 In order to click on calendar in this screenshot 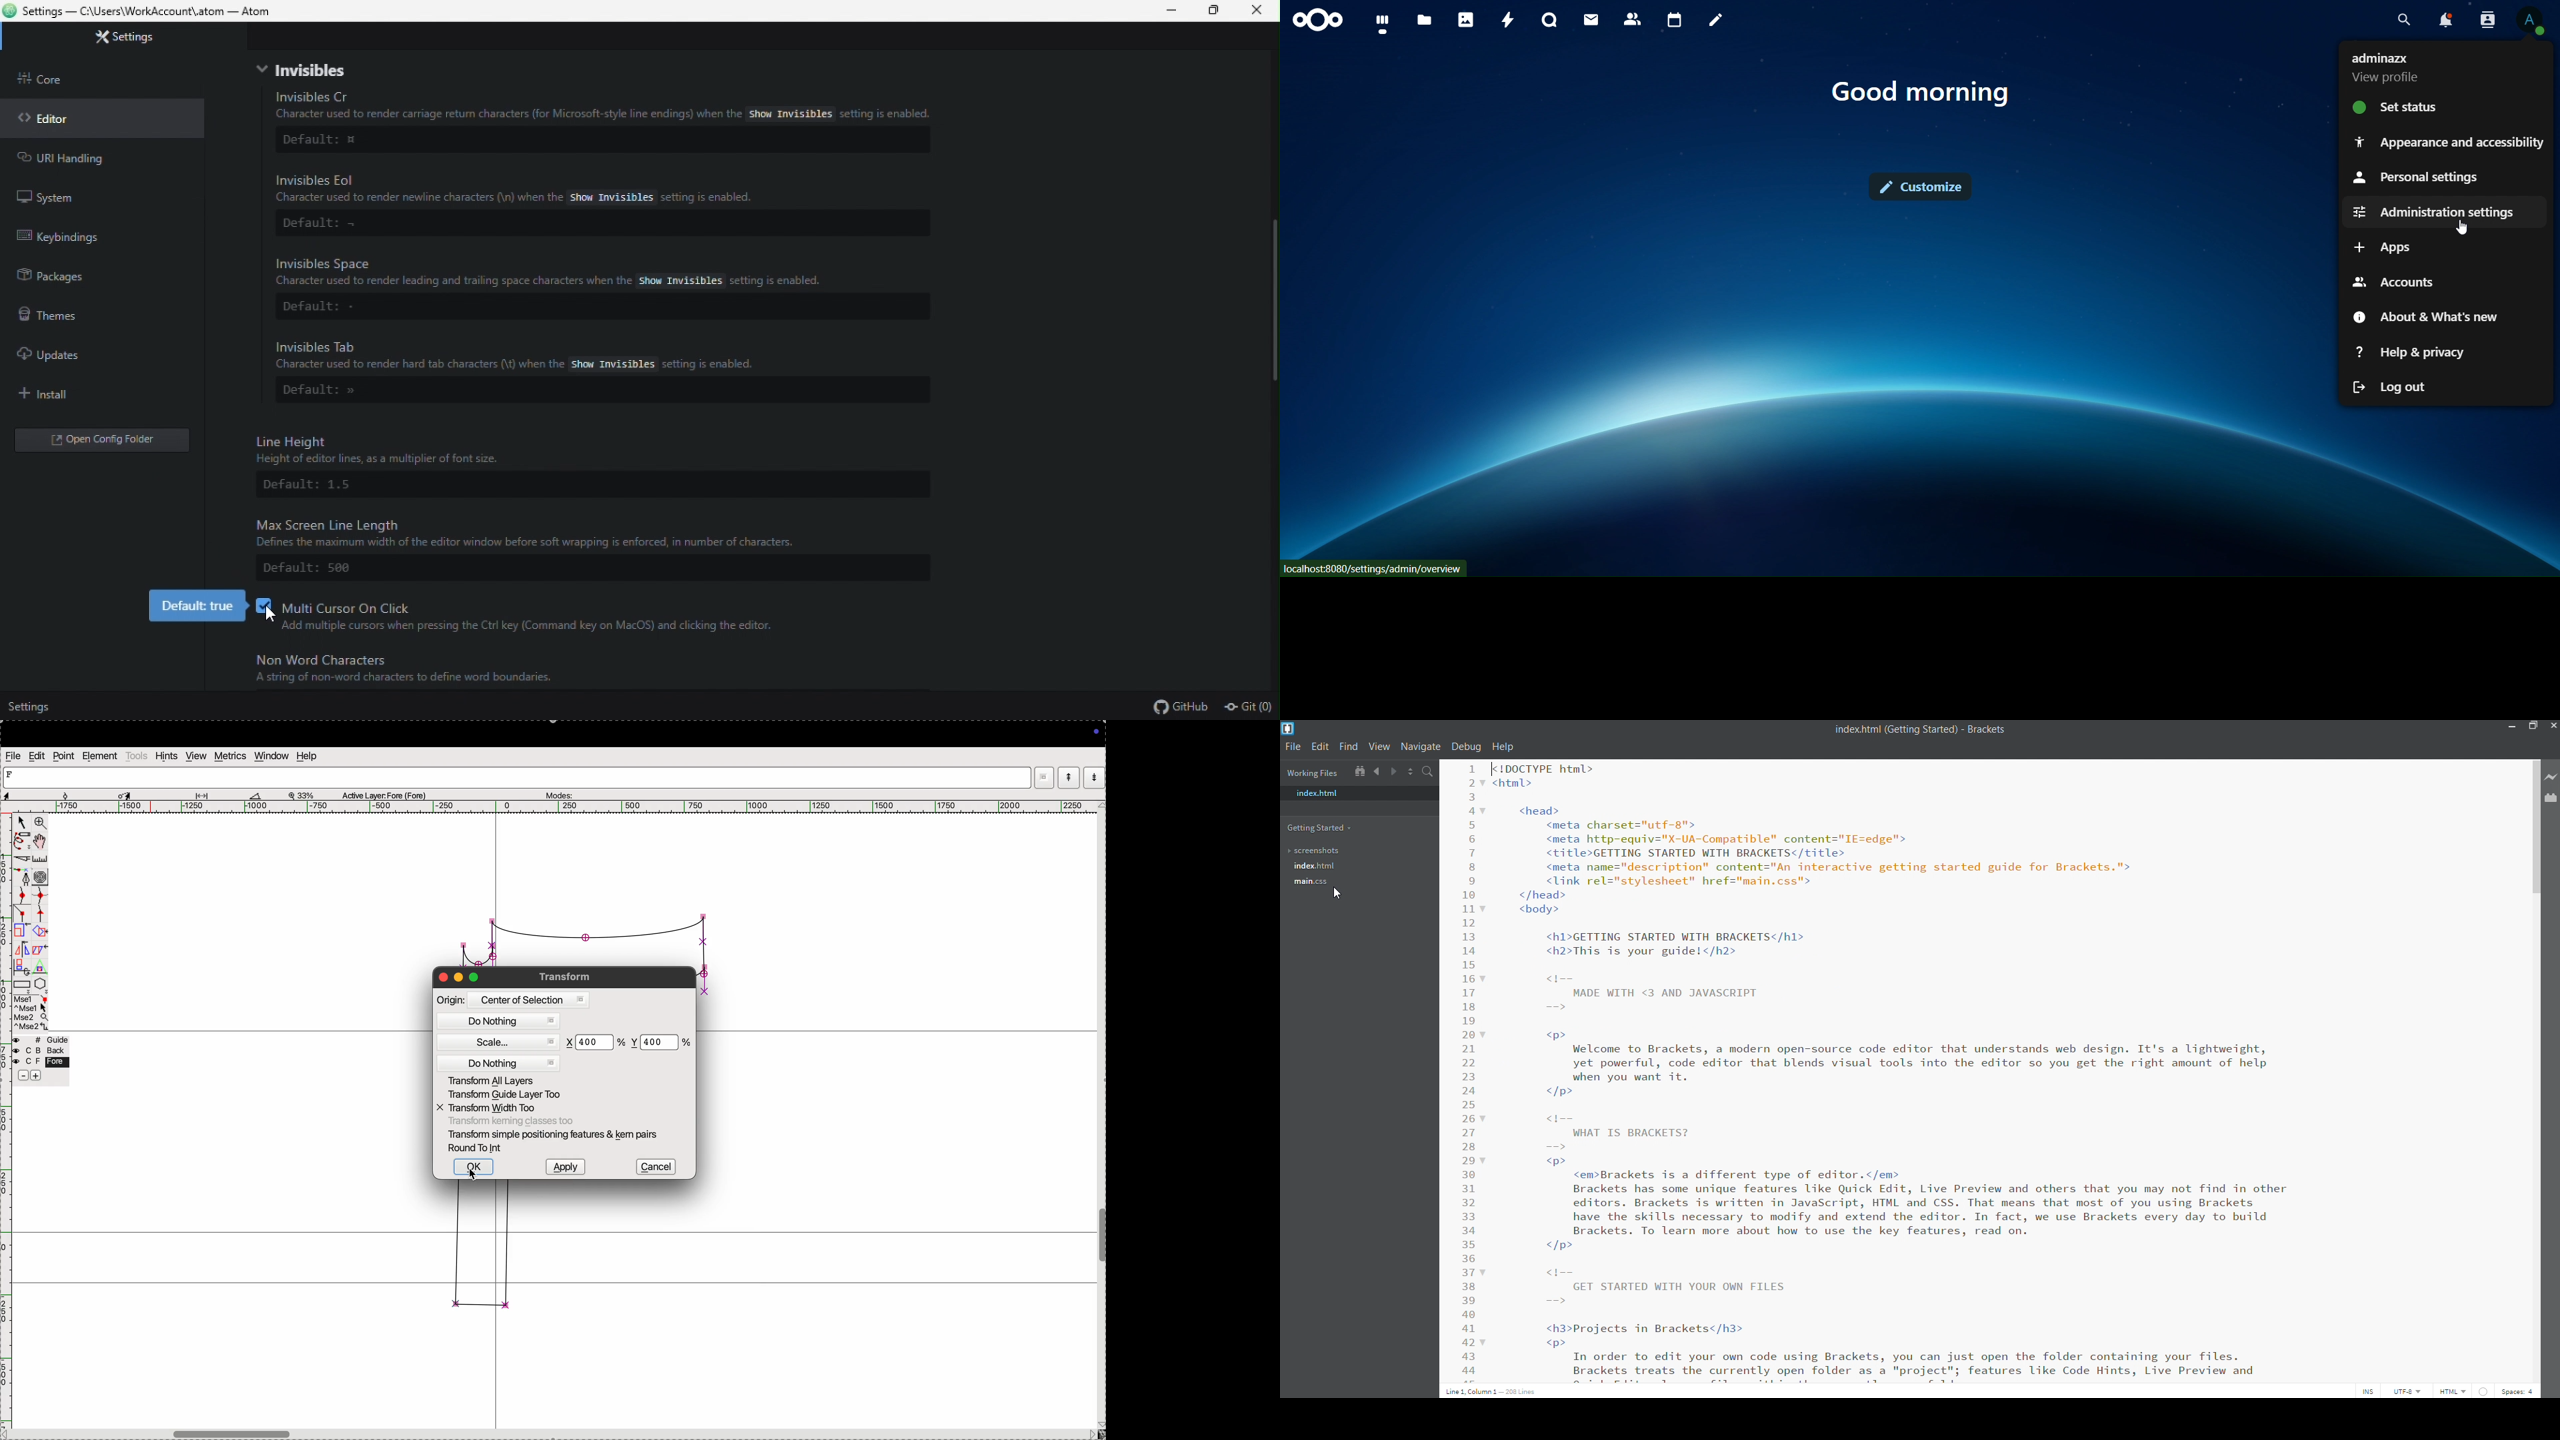, I will do `click(1675, 19)`.